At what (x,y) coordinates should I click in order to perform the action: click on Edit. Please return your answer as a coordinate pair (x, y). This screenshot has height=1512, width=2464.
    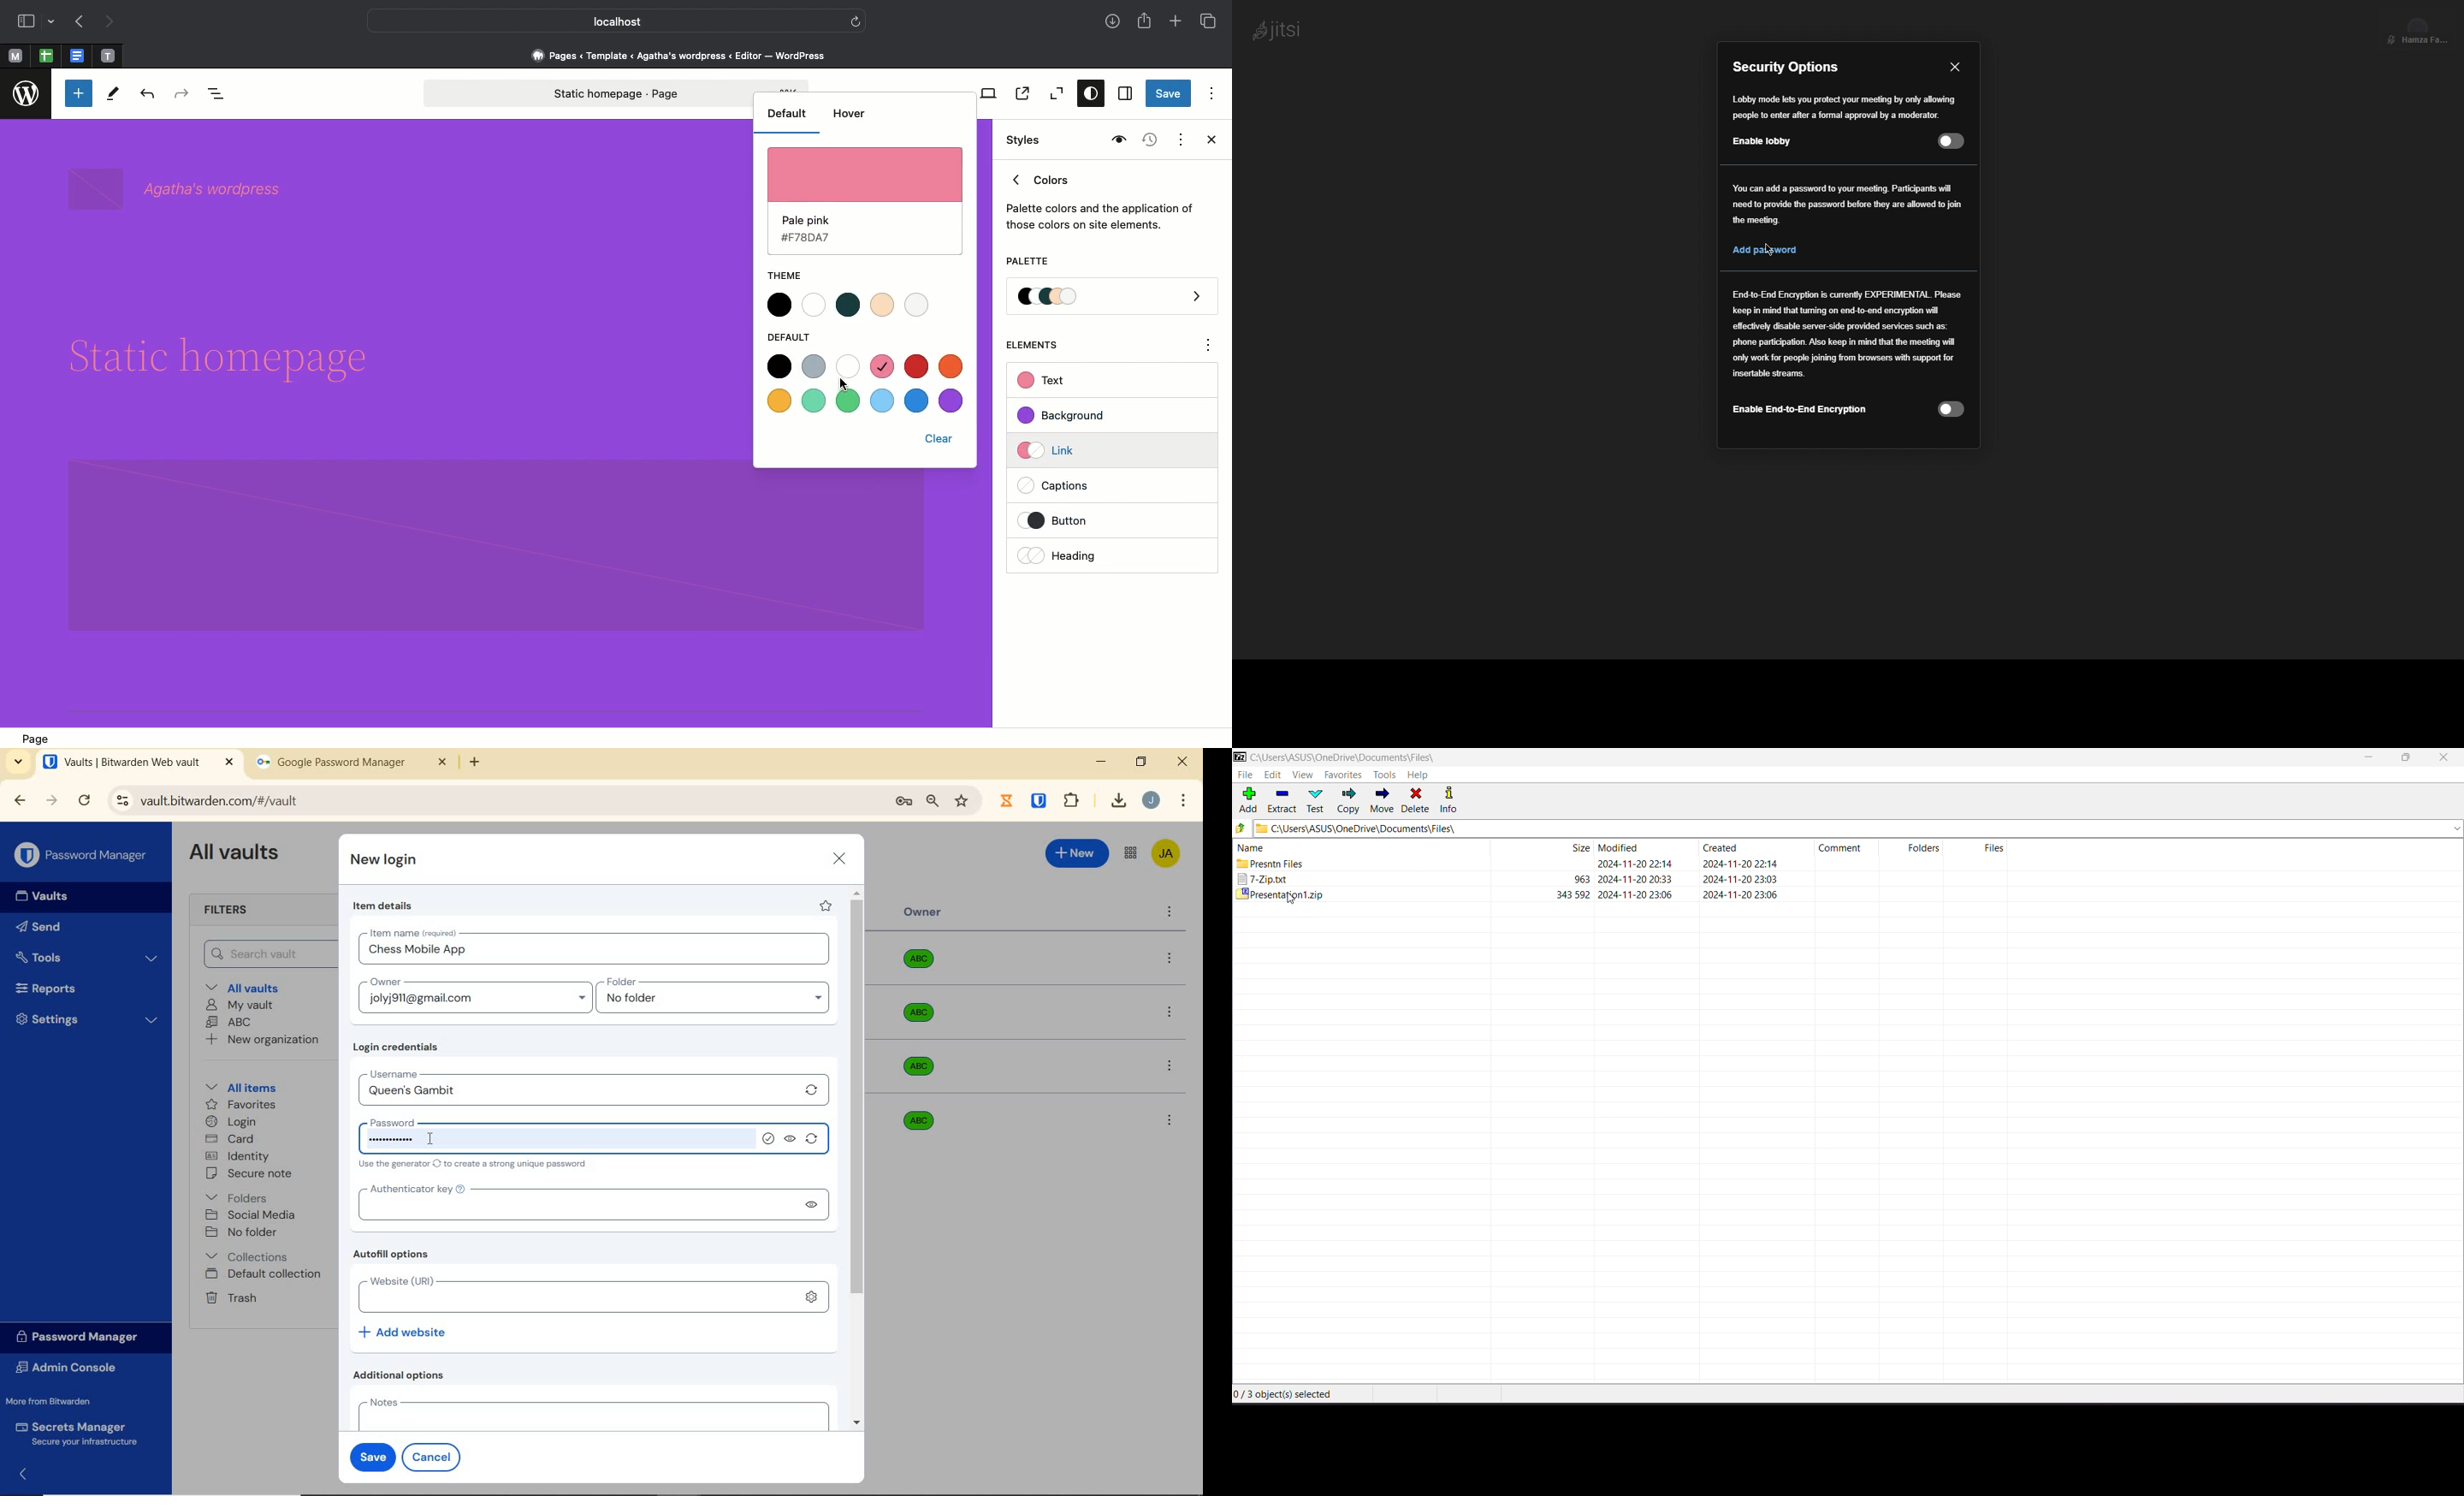
    Looking at the image, I should click on (1274, 776).